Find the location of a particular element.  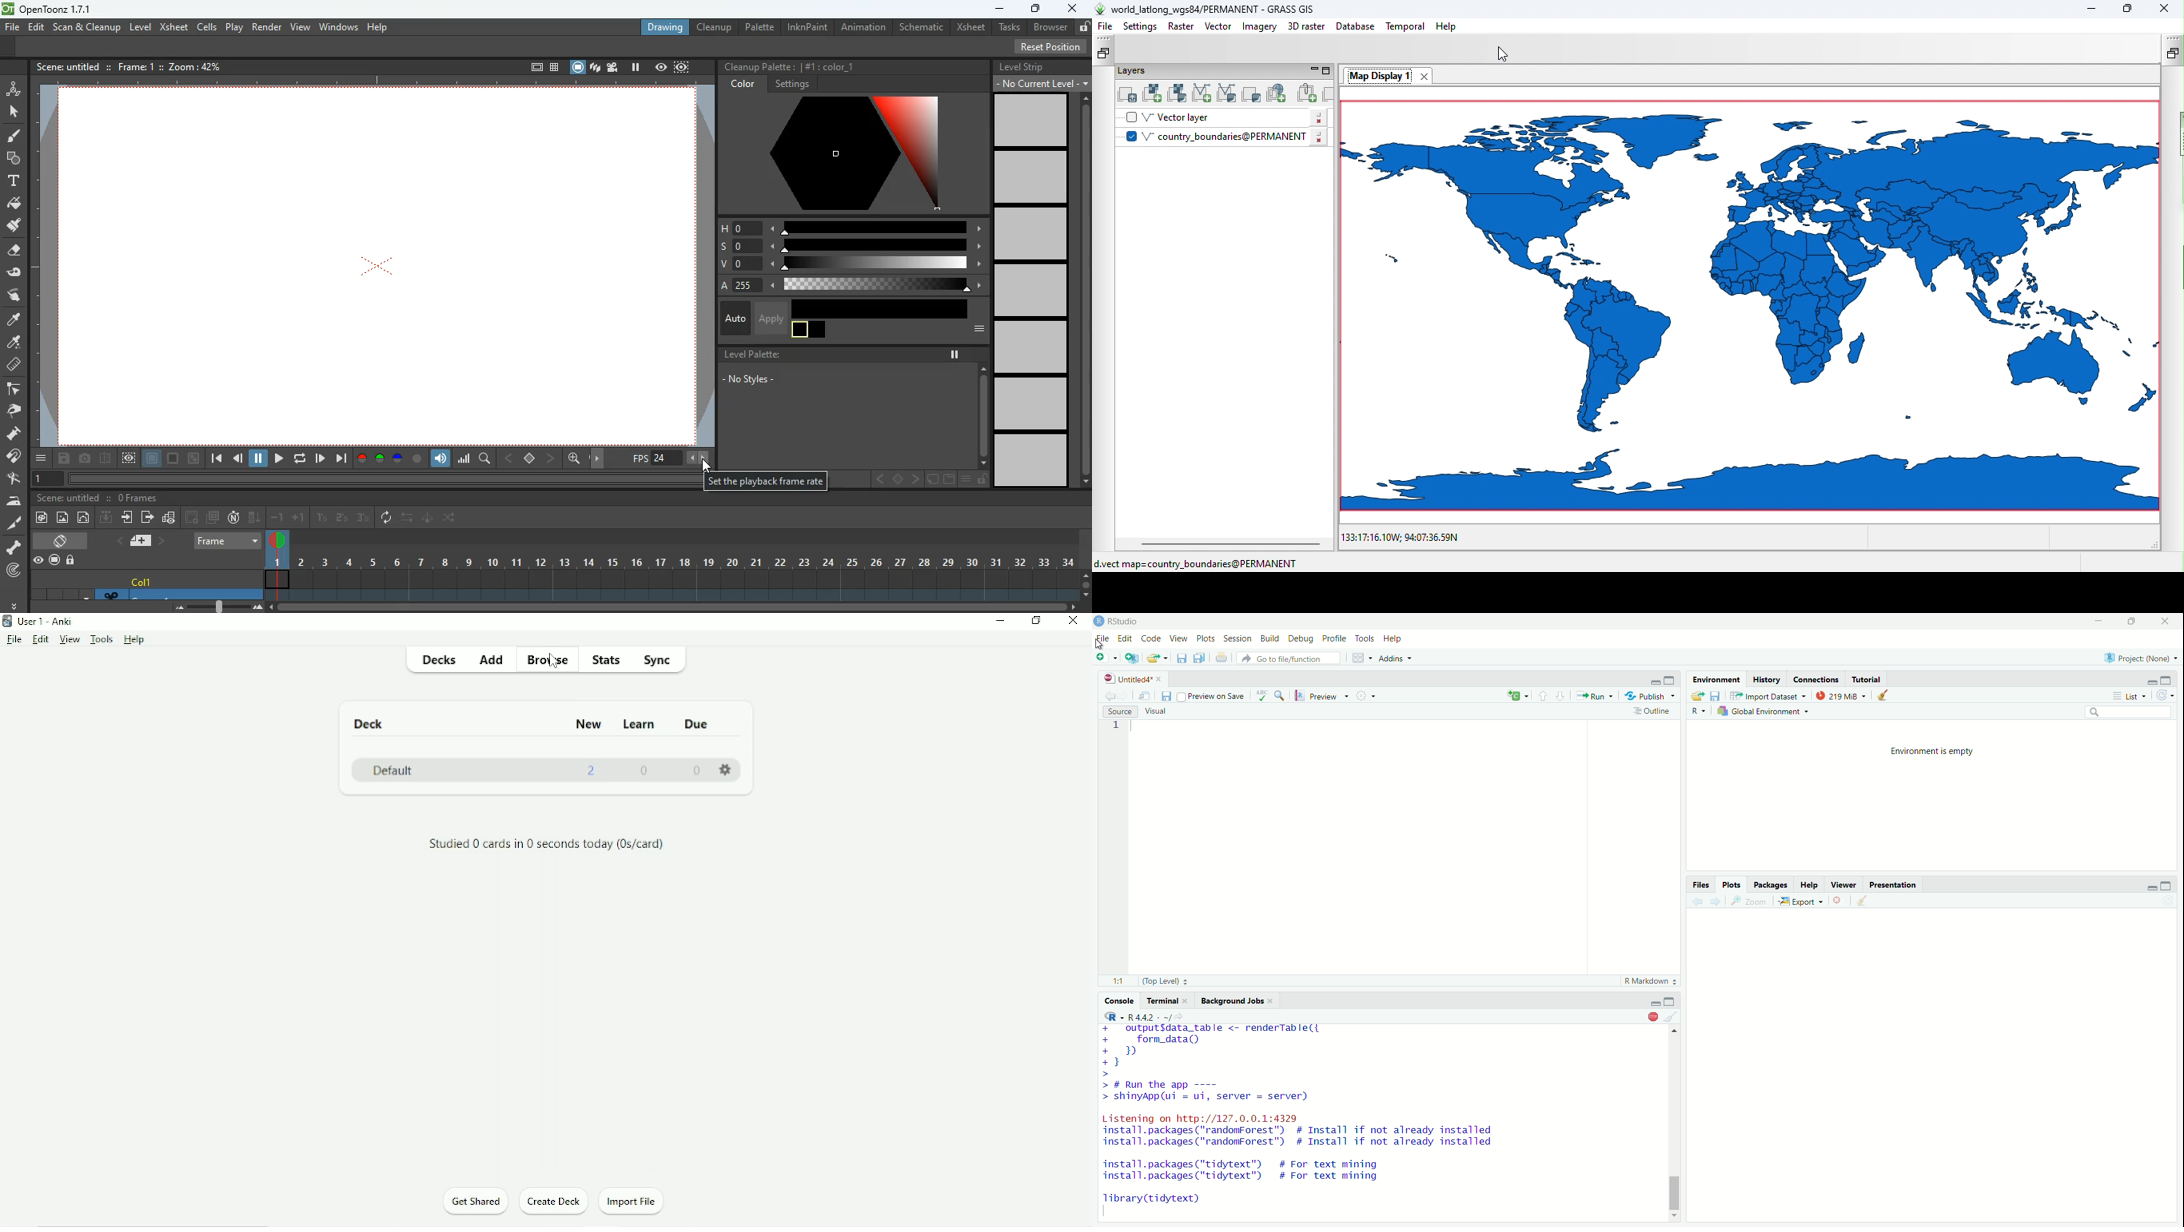

File is located at coordinates (13, 639).